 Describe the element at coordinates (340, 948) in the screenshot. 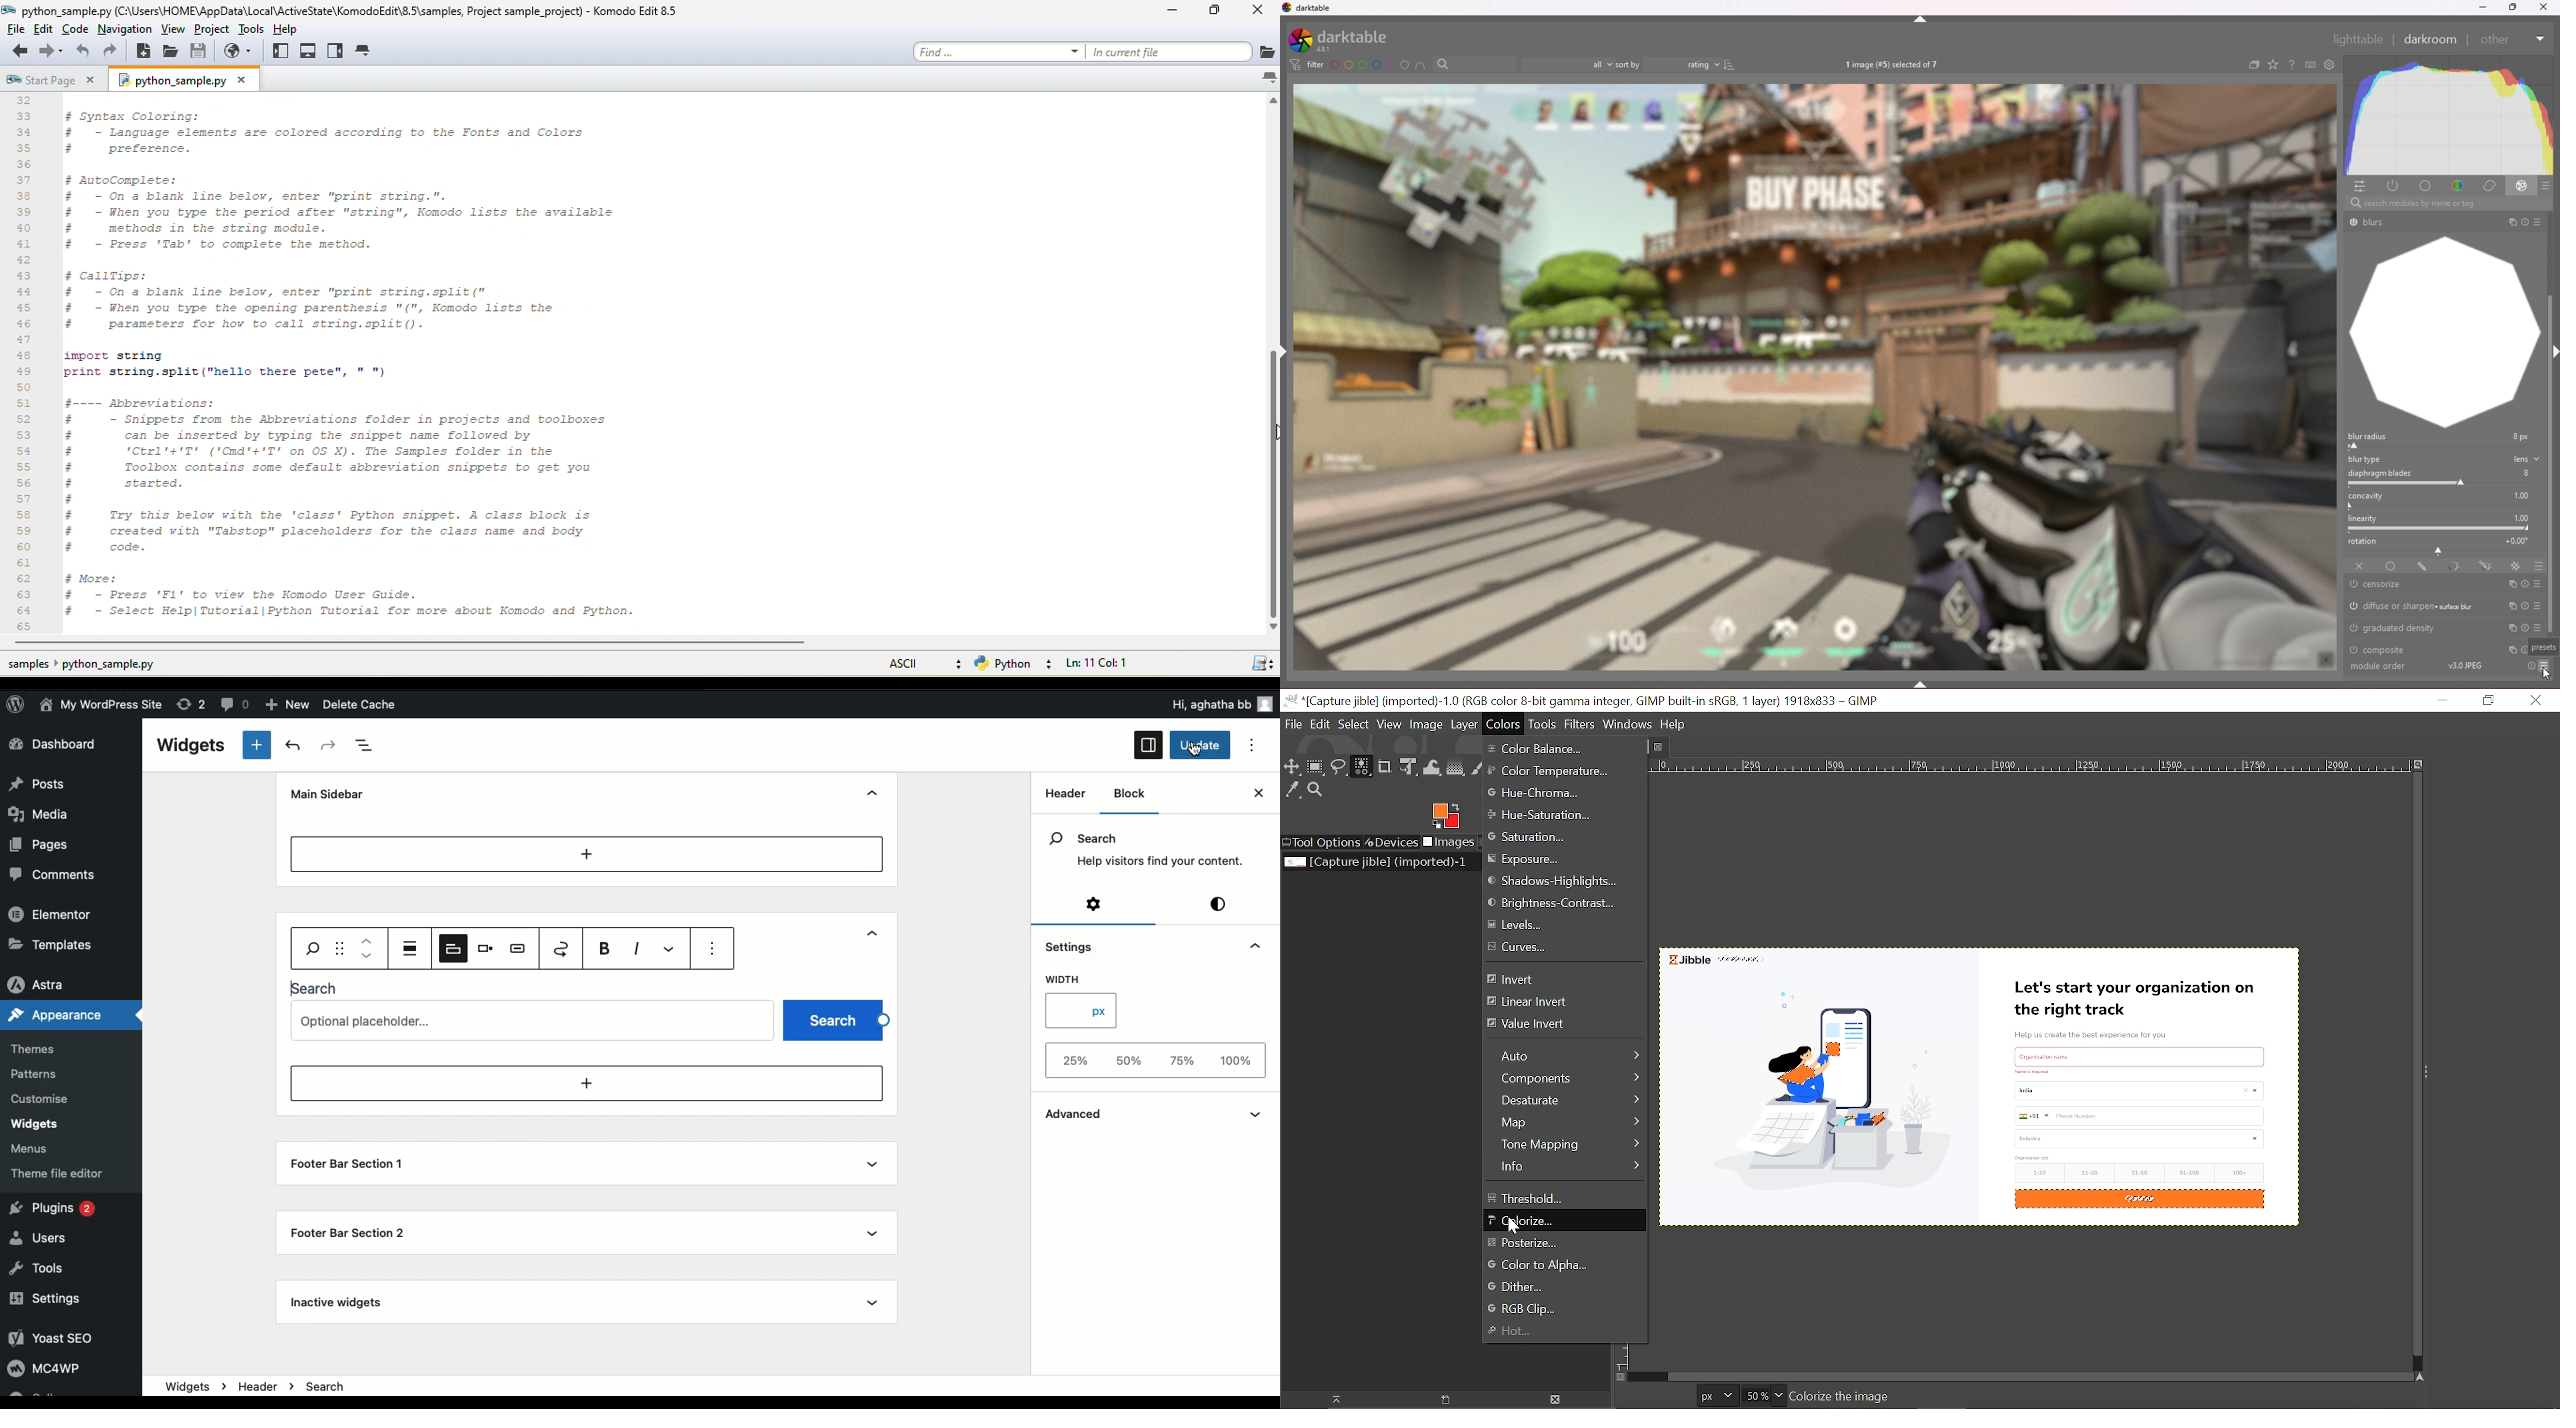

I see `Drag` at that location.